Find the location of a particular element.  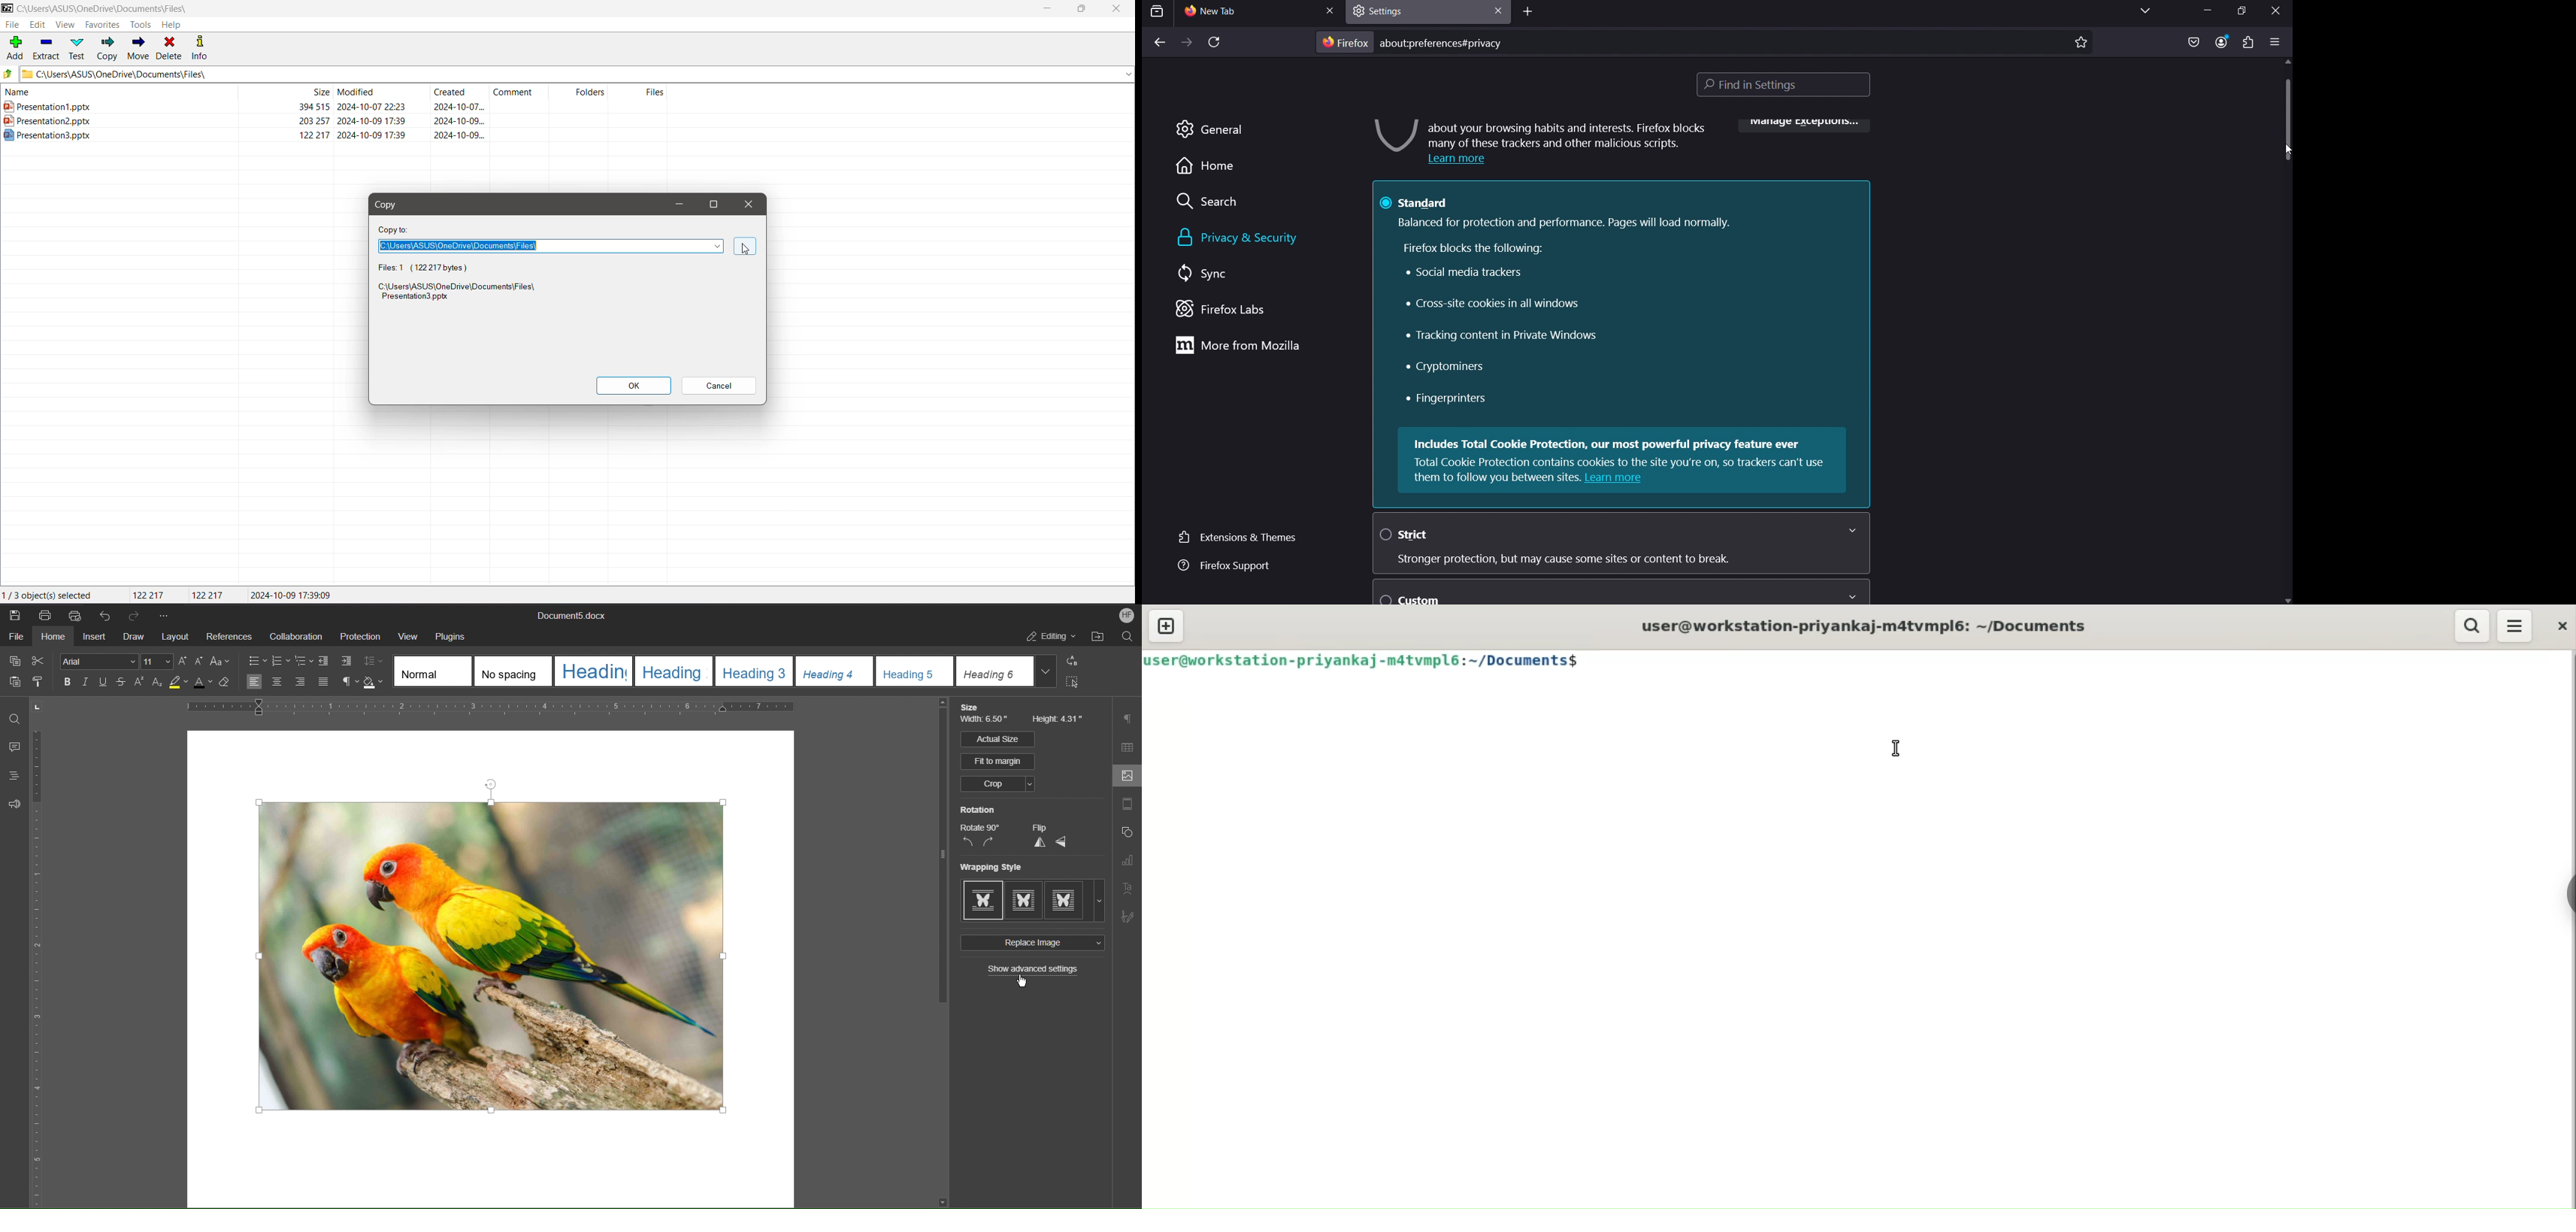

Erase Style is located at coordinates (231, 685).